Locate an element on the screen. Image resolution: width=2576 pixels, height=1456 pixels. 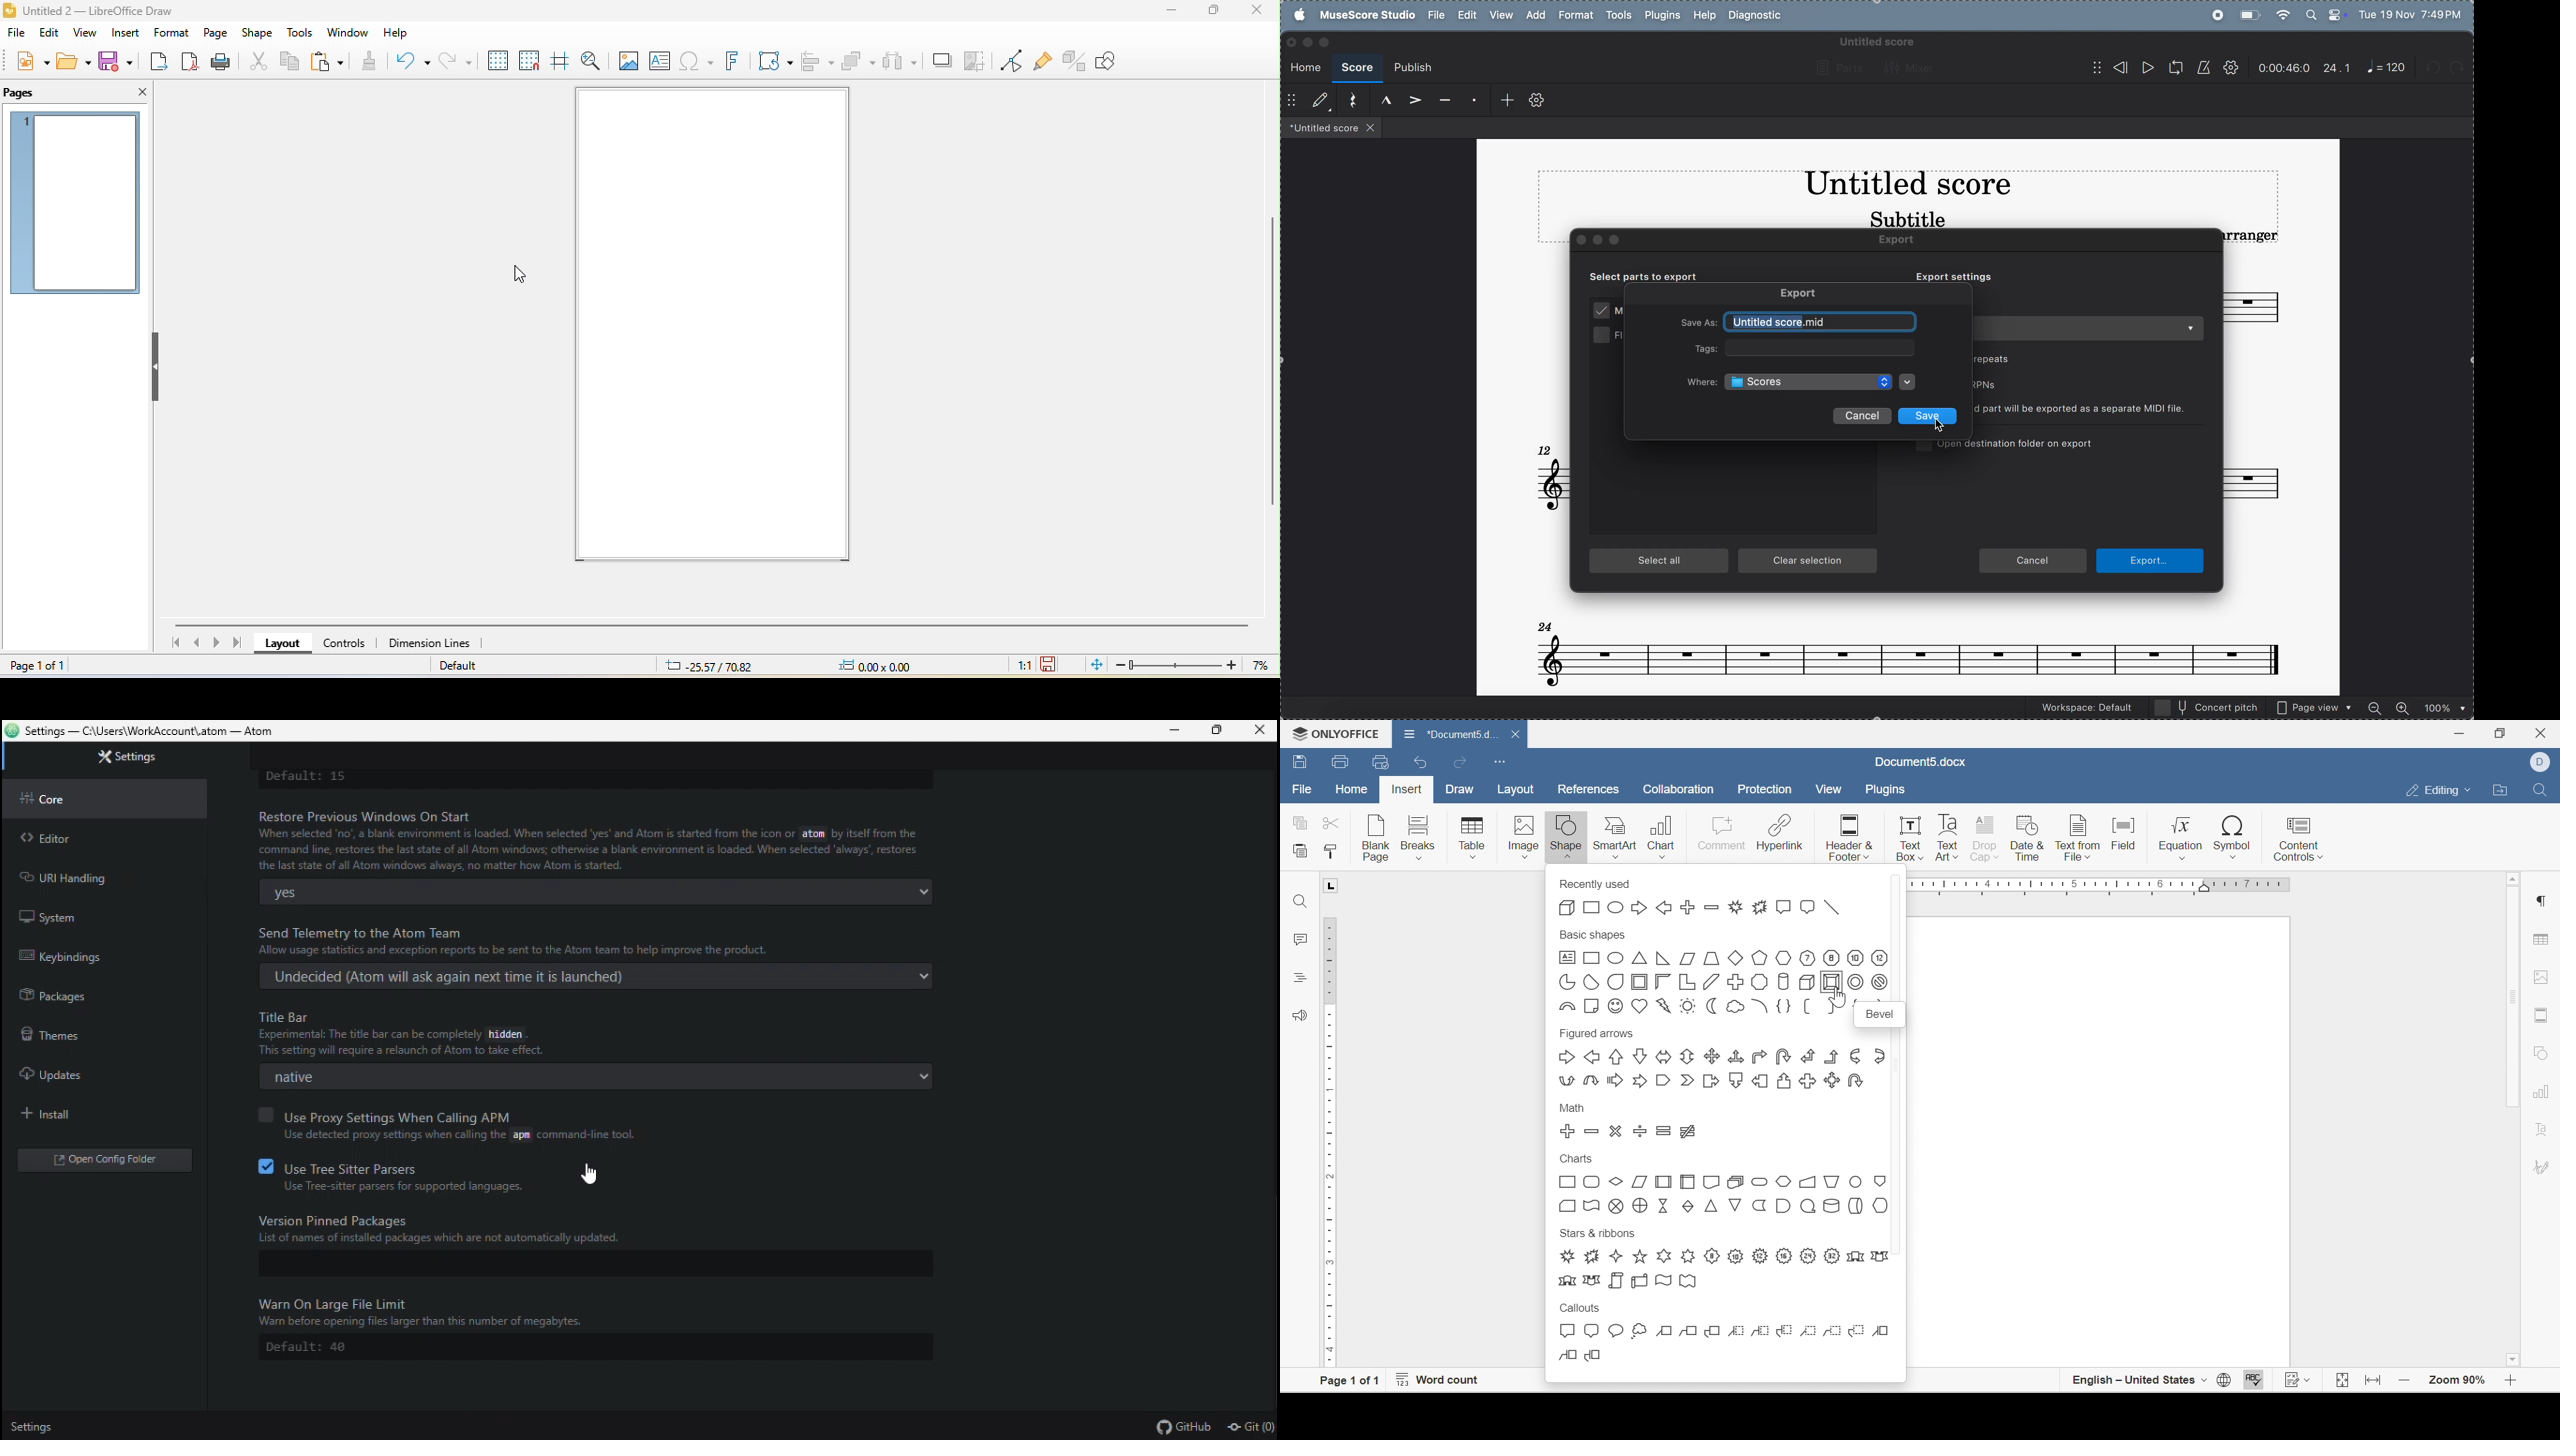
find is located at coordinates (1298, 901).